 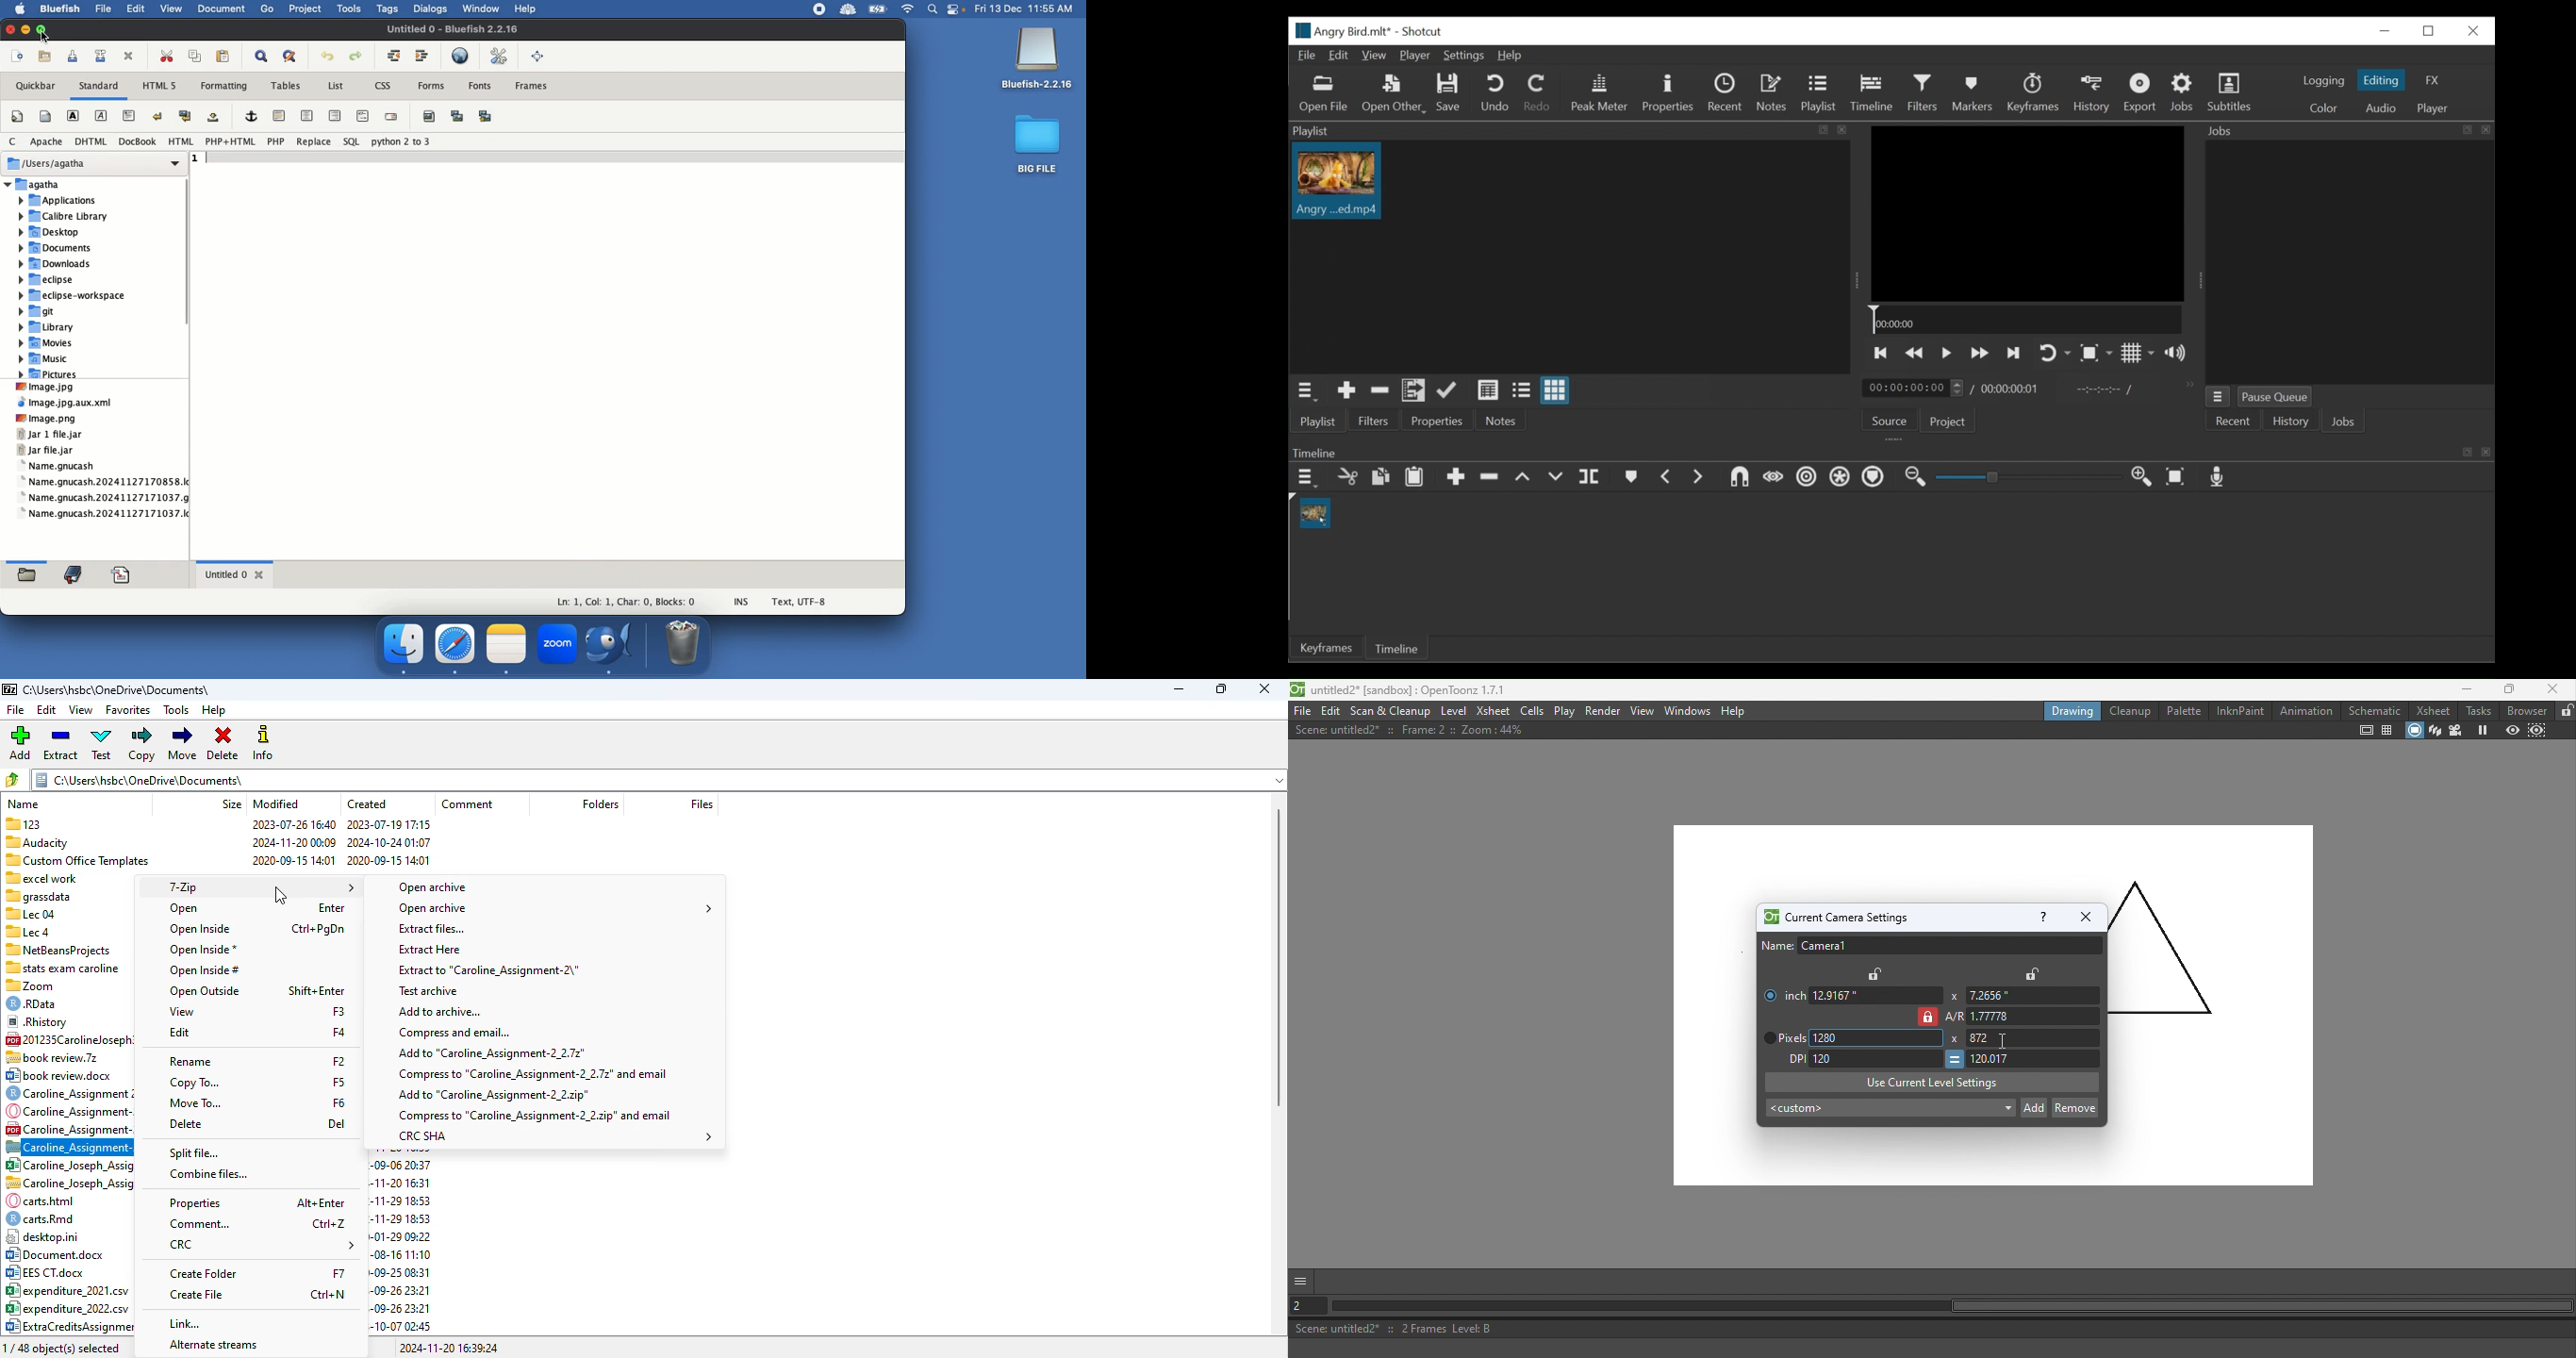 I want to click on Total duration, so click(x=2009, y=390).